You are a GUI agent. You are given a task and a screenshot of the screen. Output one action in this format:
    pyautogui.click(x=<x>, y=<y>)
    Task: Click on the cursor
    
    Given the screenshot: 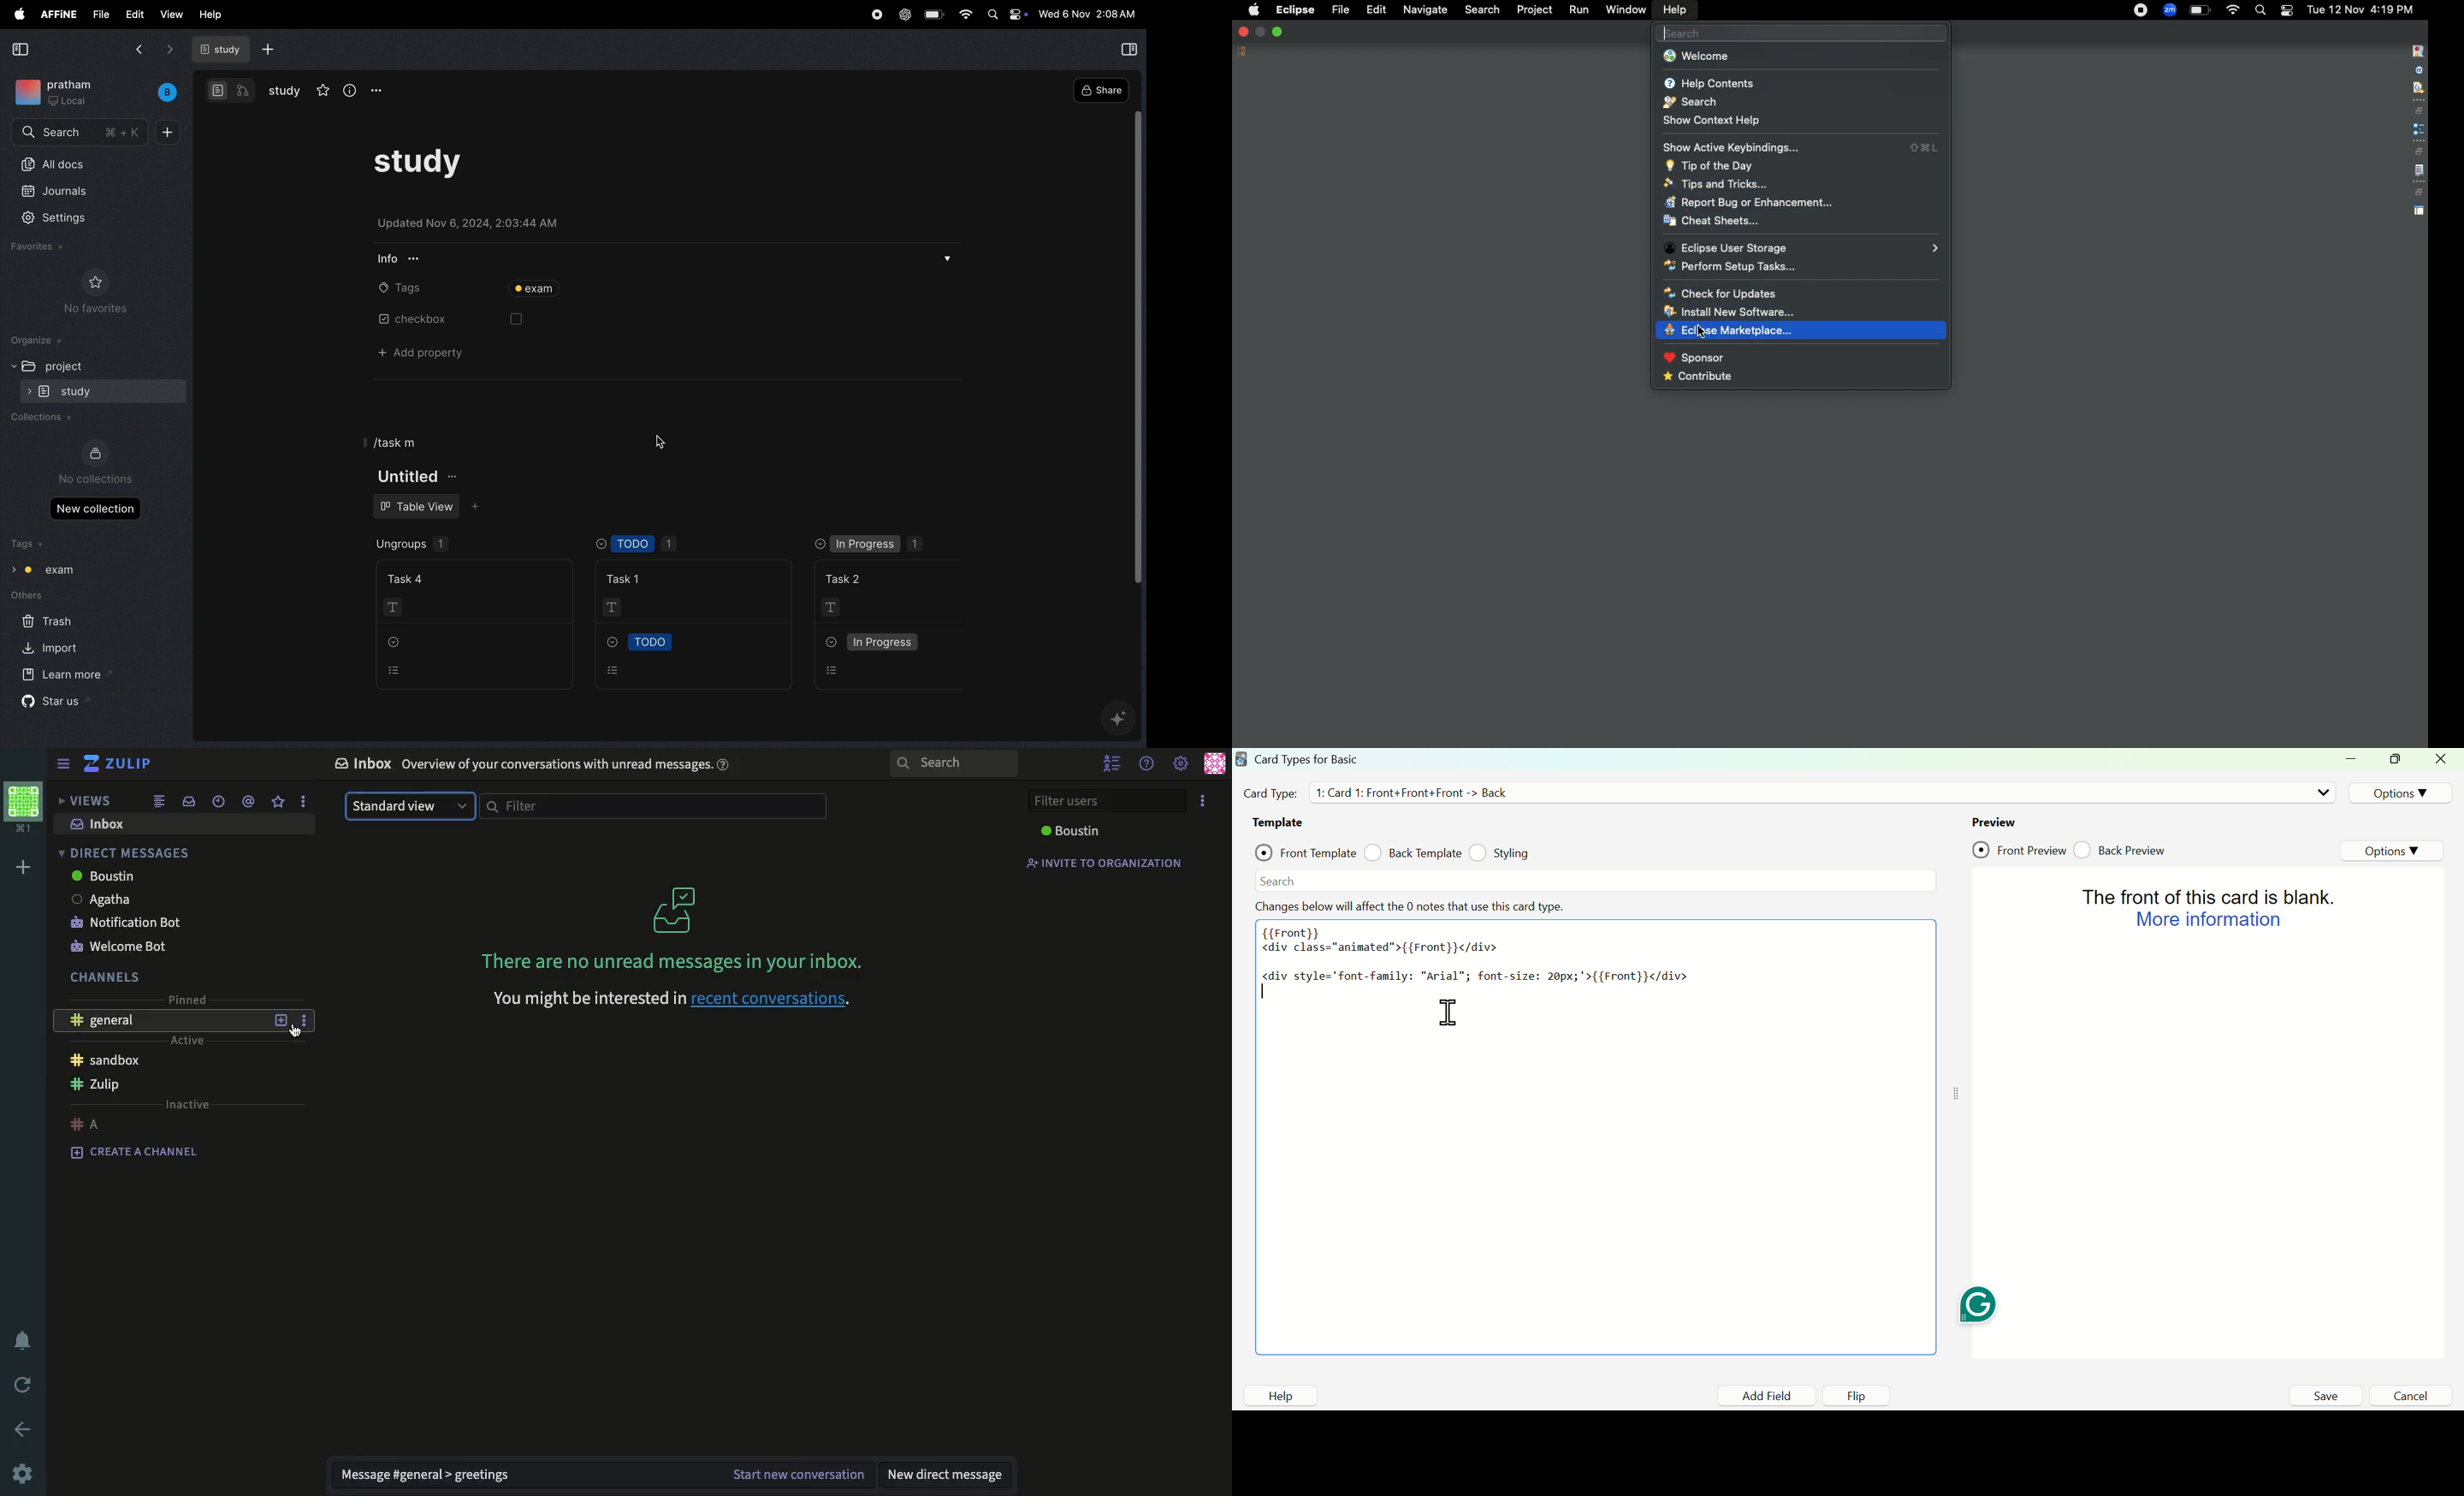 What is the action you would take?
    pyautogui.click(x=1447, y=1012)
    